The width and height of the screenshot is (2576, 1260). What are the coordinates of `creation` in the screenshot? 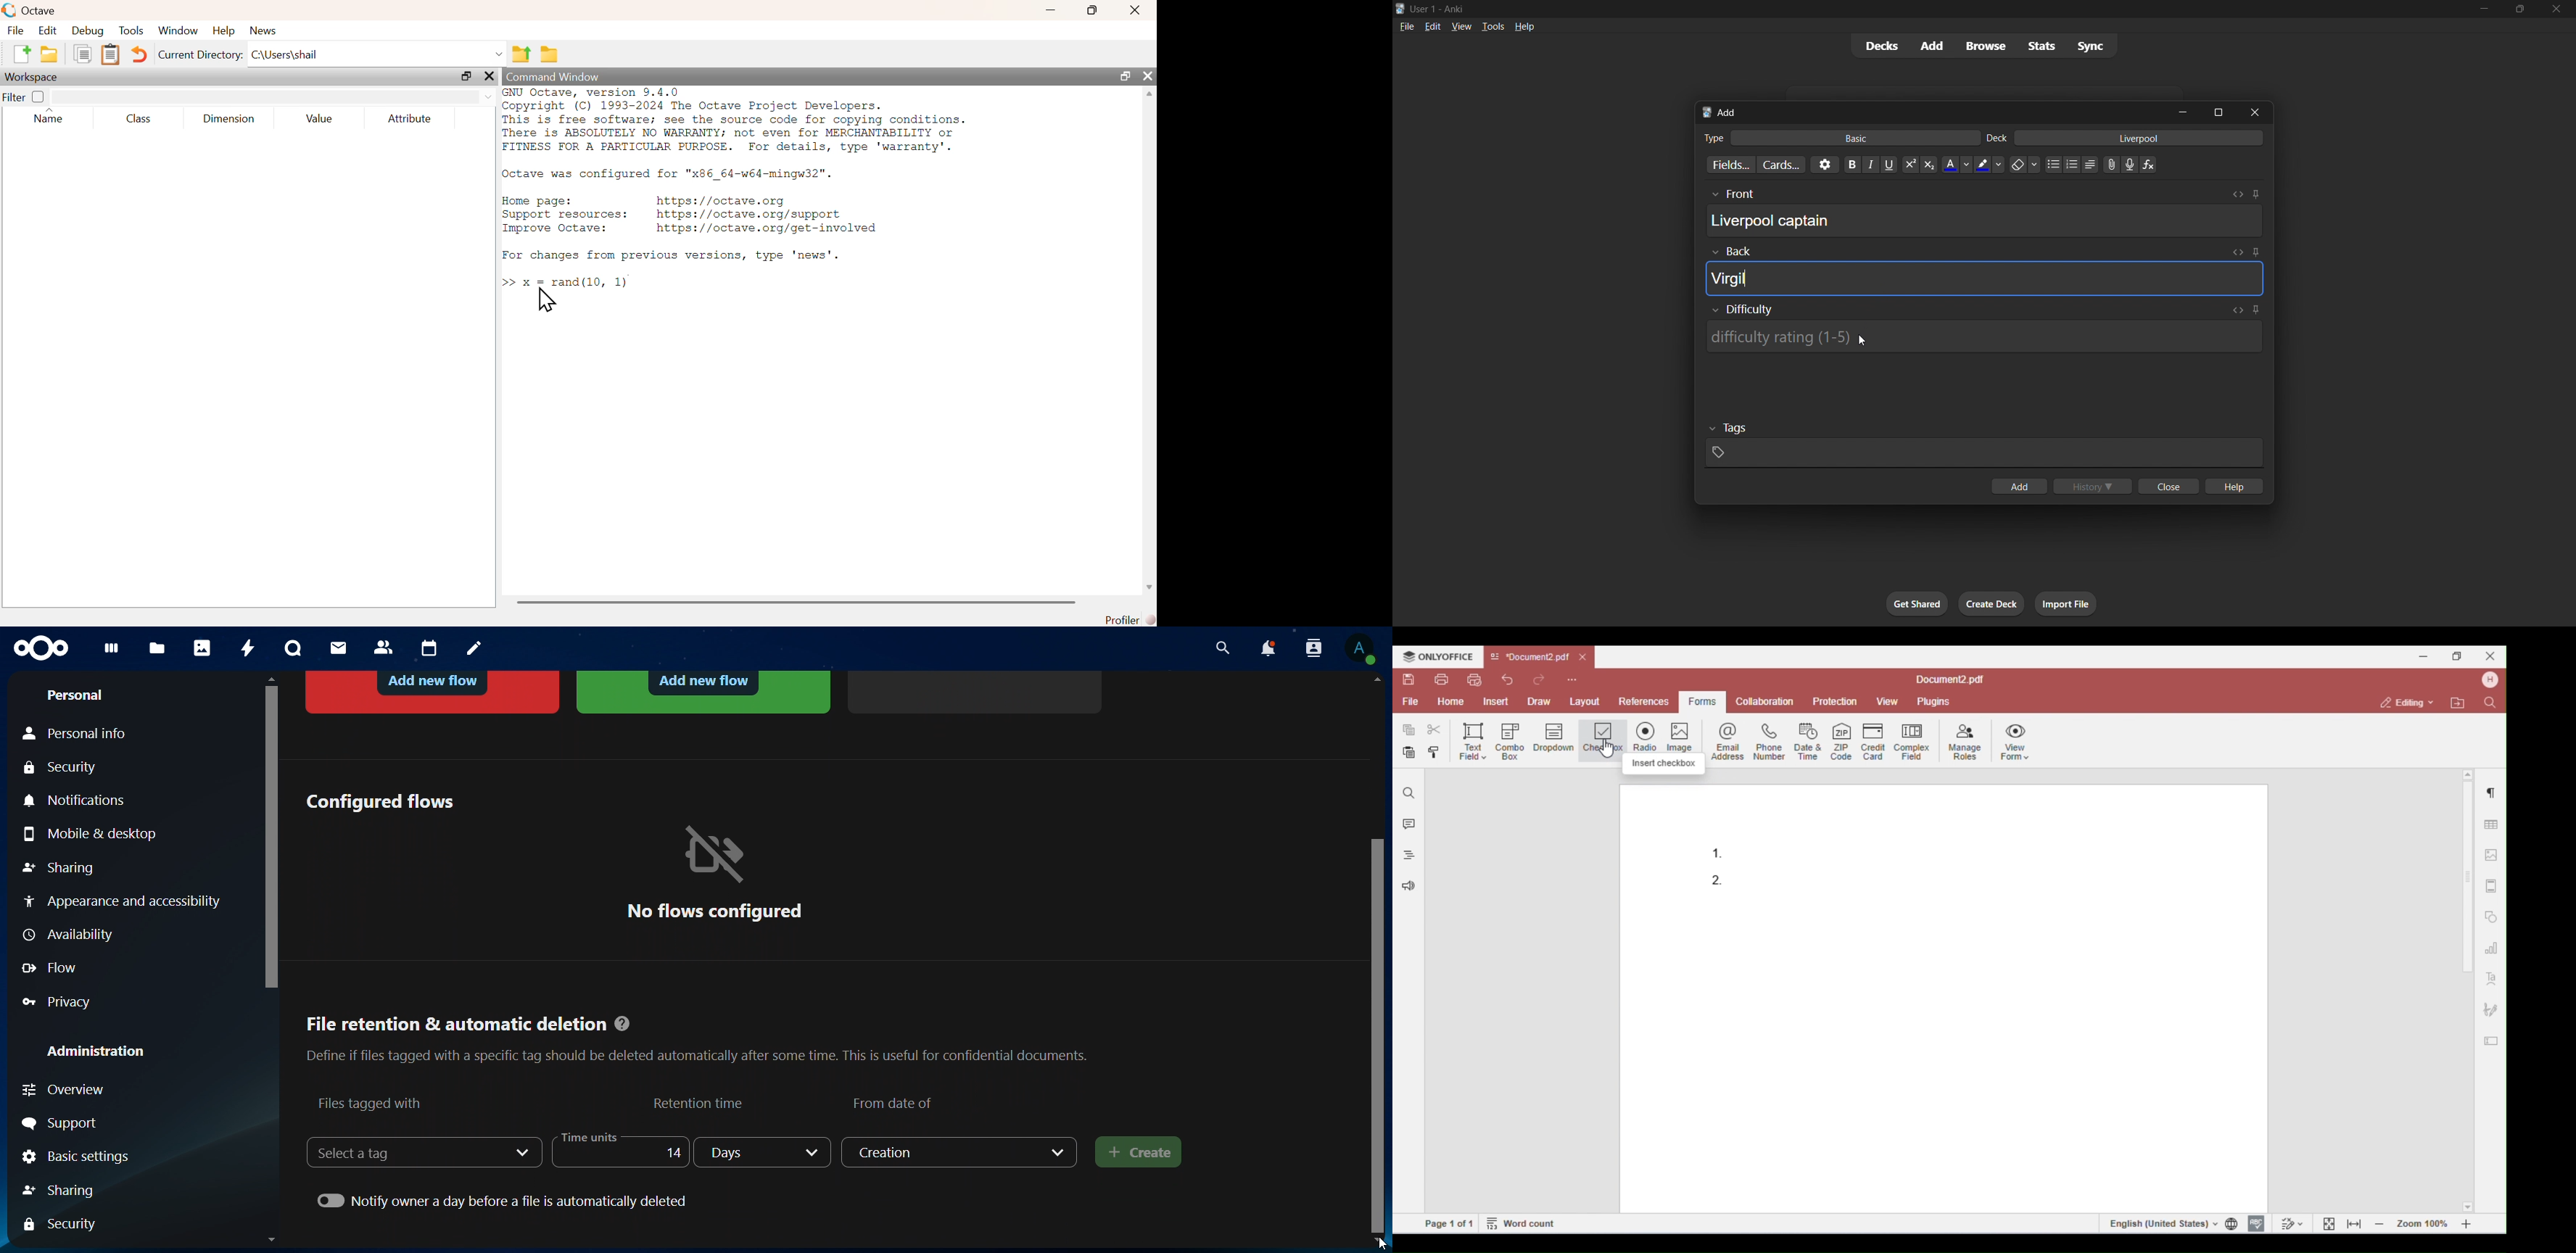 It's located at (961, 1152).